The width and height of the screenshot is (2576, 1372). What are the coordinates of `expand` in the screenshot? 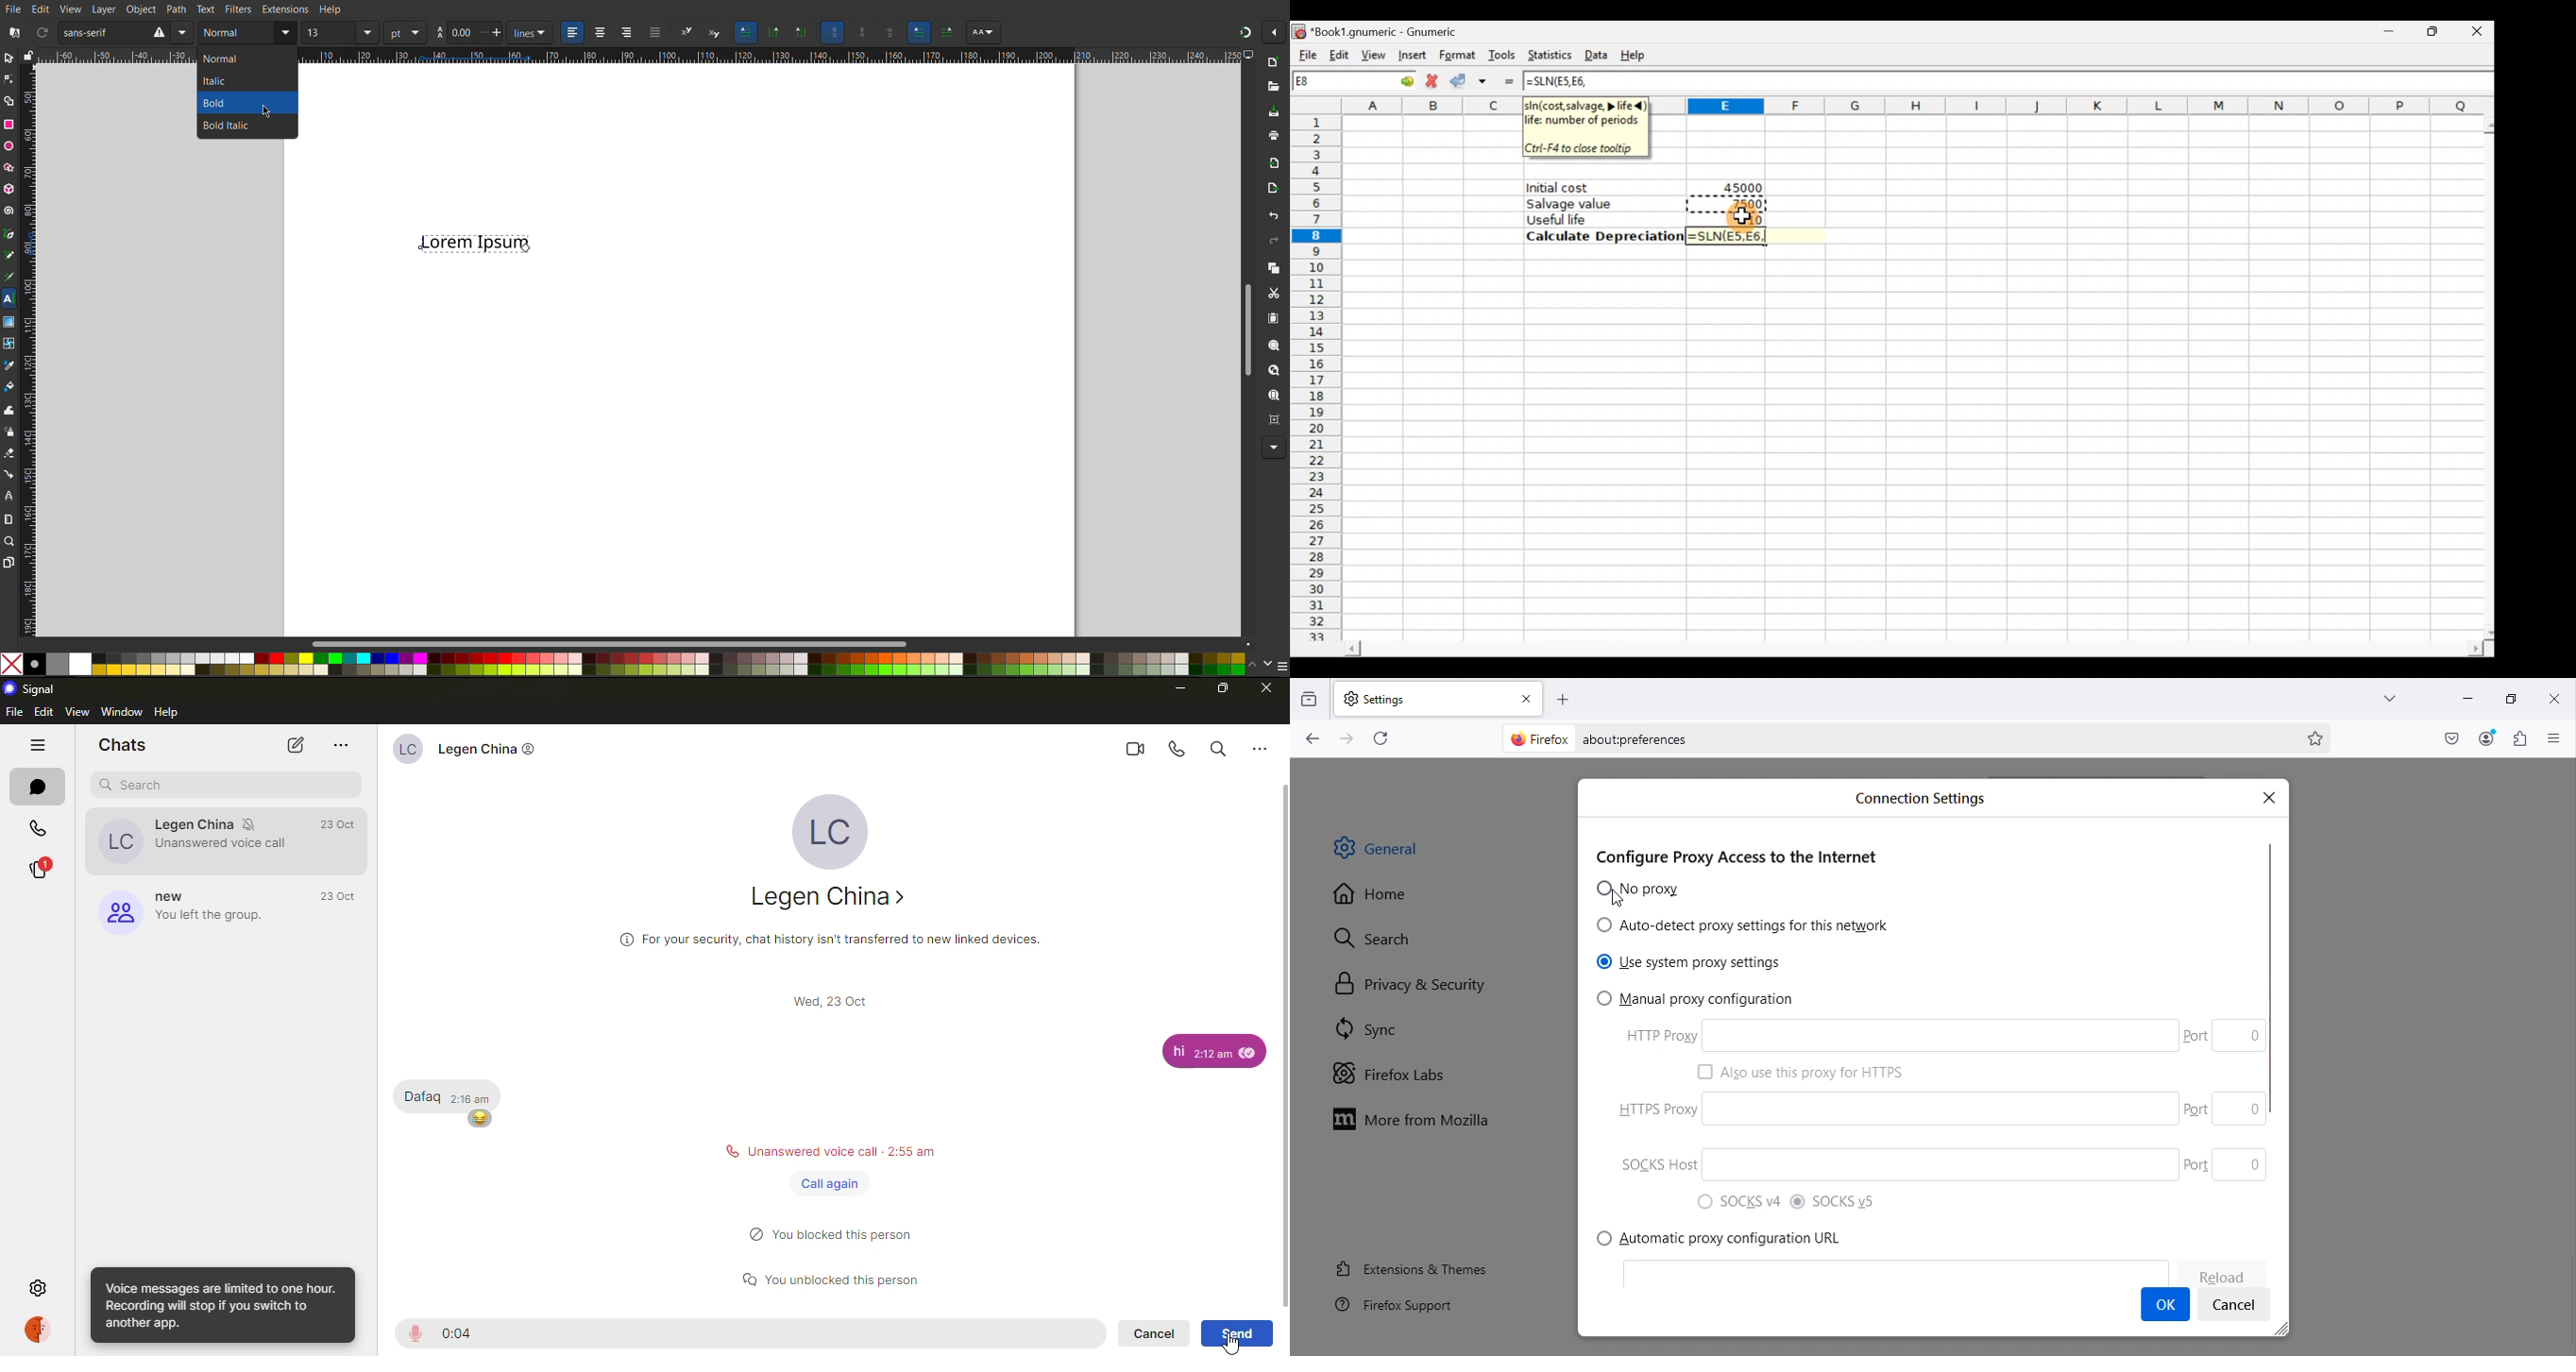 It's located at (833, 1301).